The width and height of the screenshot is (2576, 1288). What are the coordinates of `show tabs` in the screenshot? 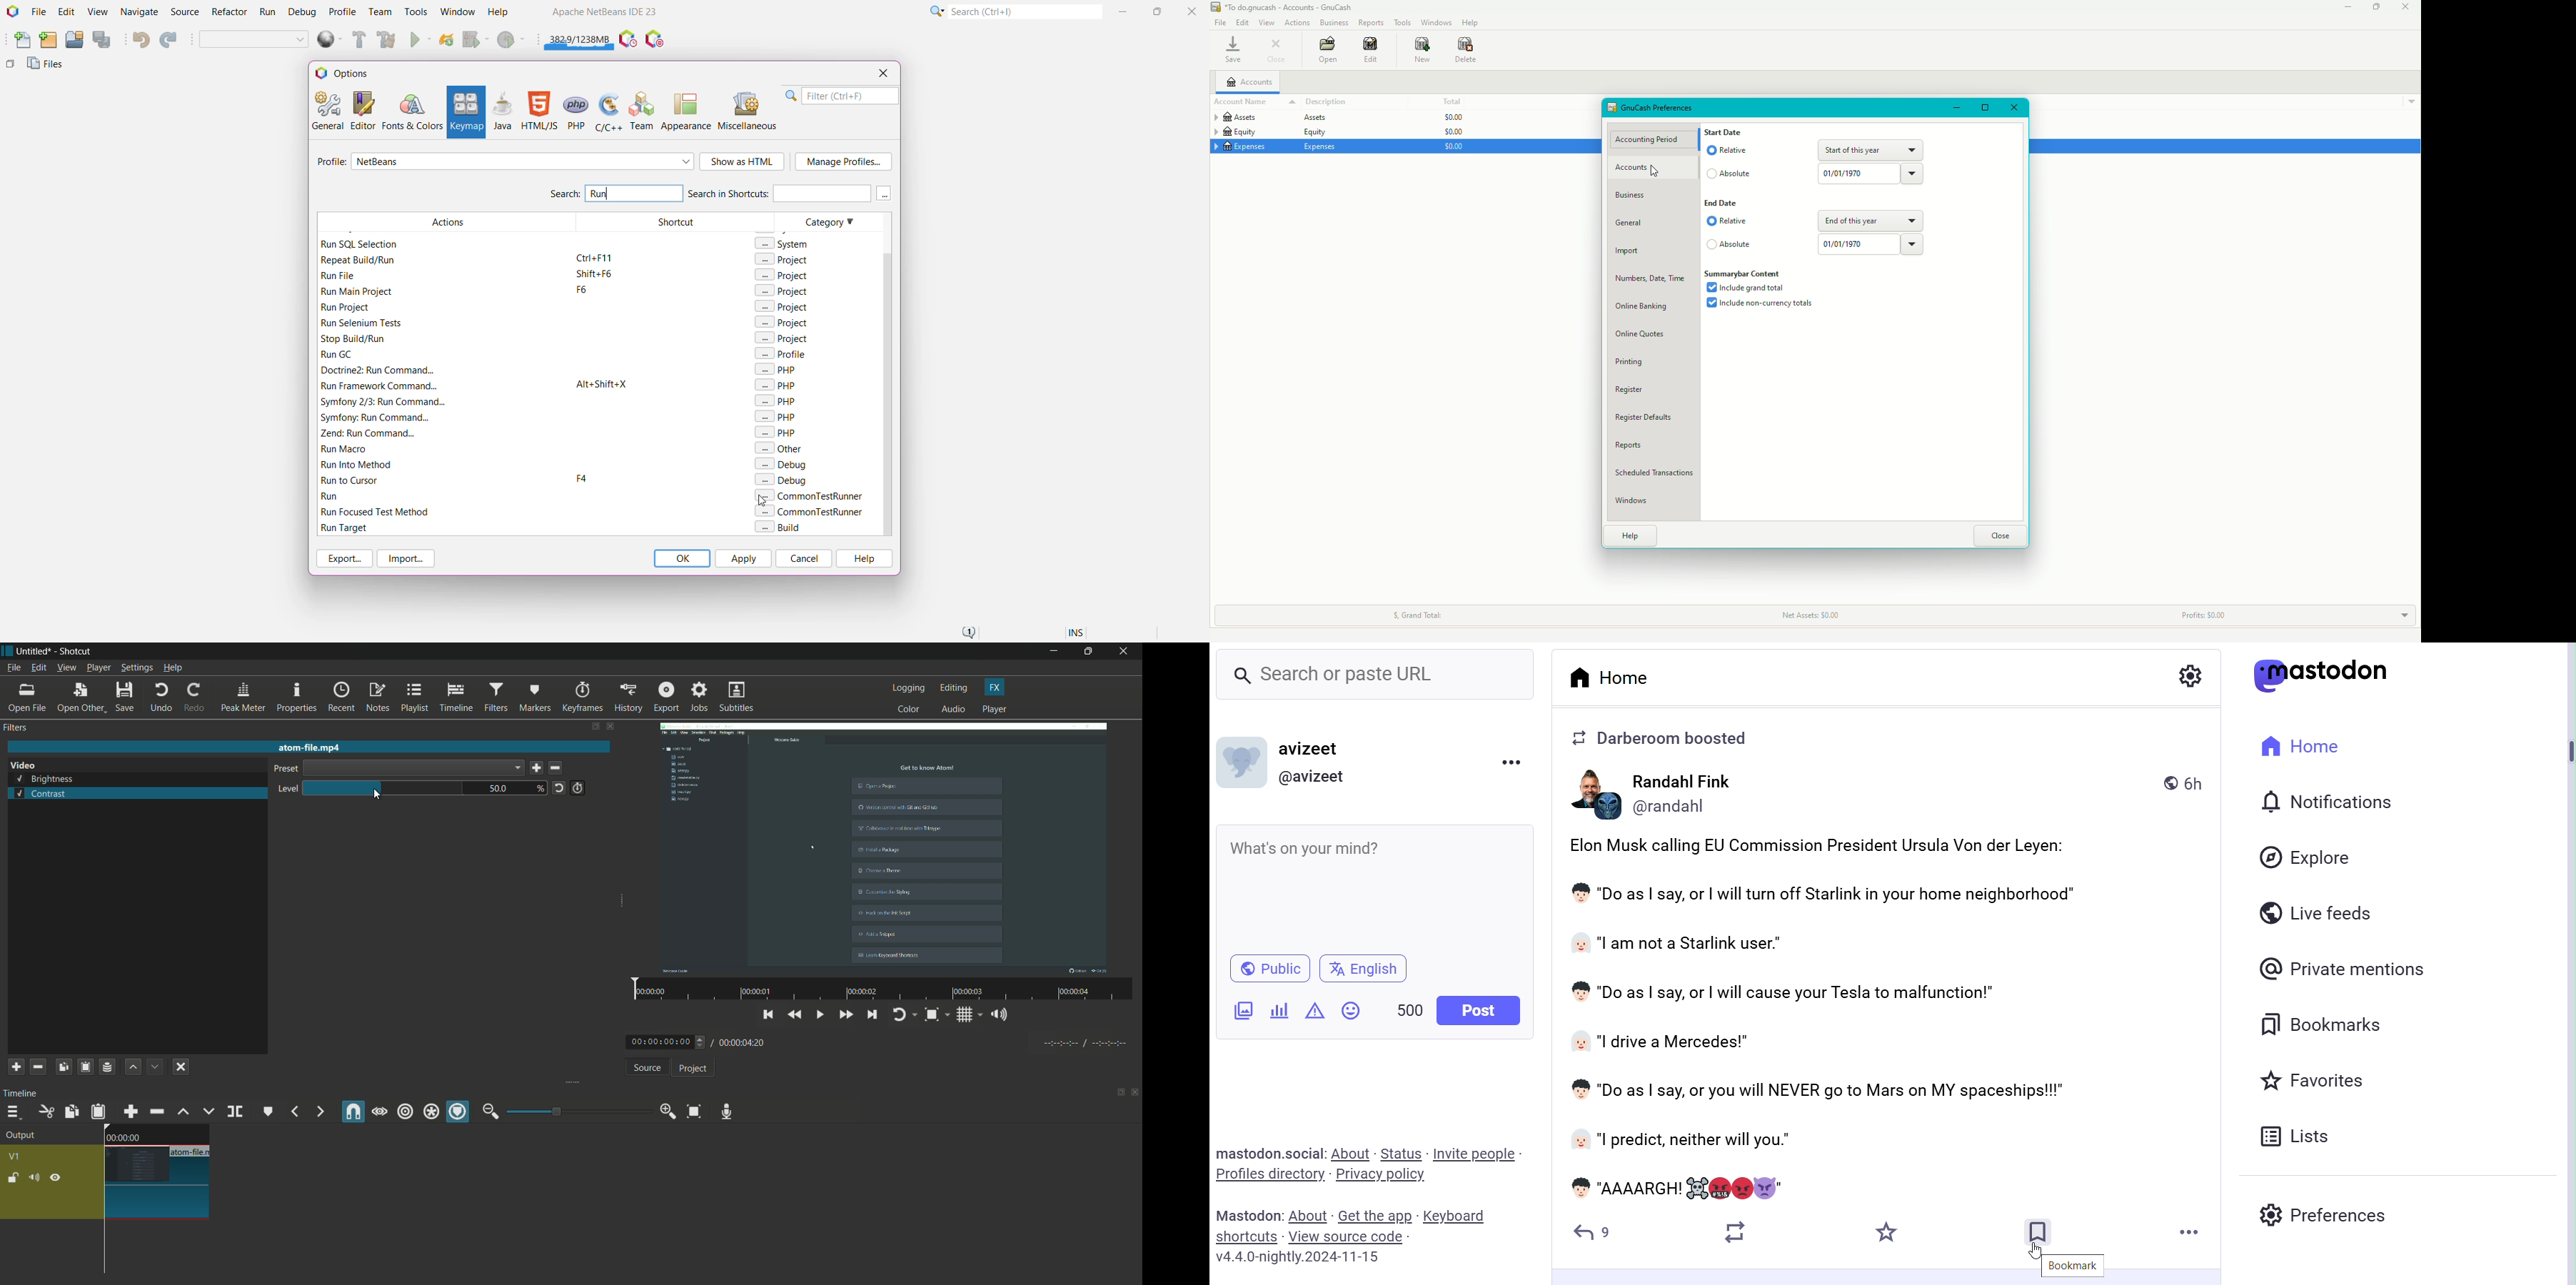 It's located at (594, 727).